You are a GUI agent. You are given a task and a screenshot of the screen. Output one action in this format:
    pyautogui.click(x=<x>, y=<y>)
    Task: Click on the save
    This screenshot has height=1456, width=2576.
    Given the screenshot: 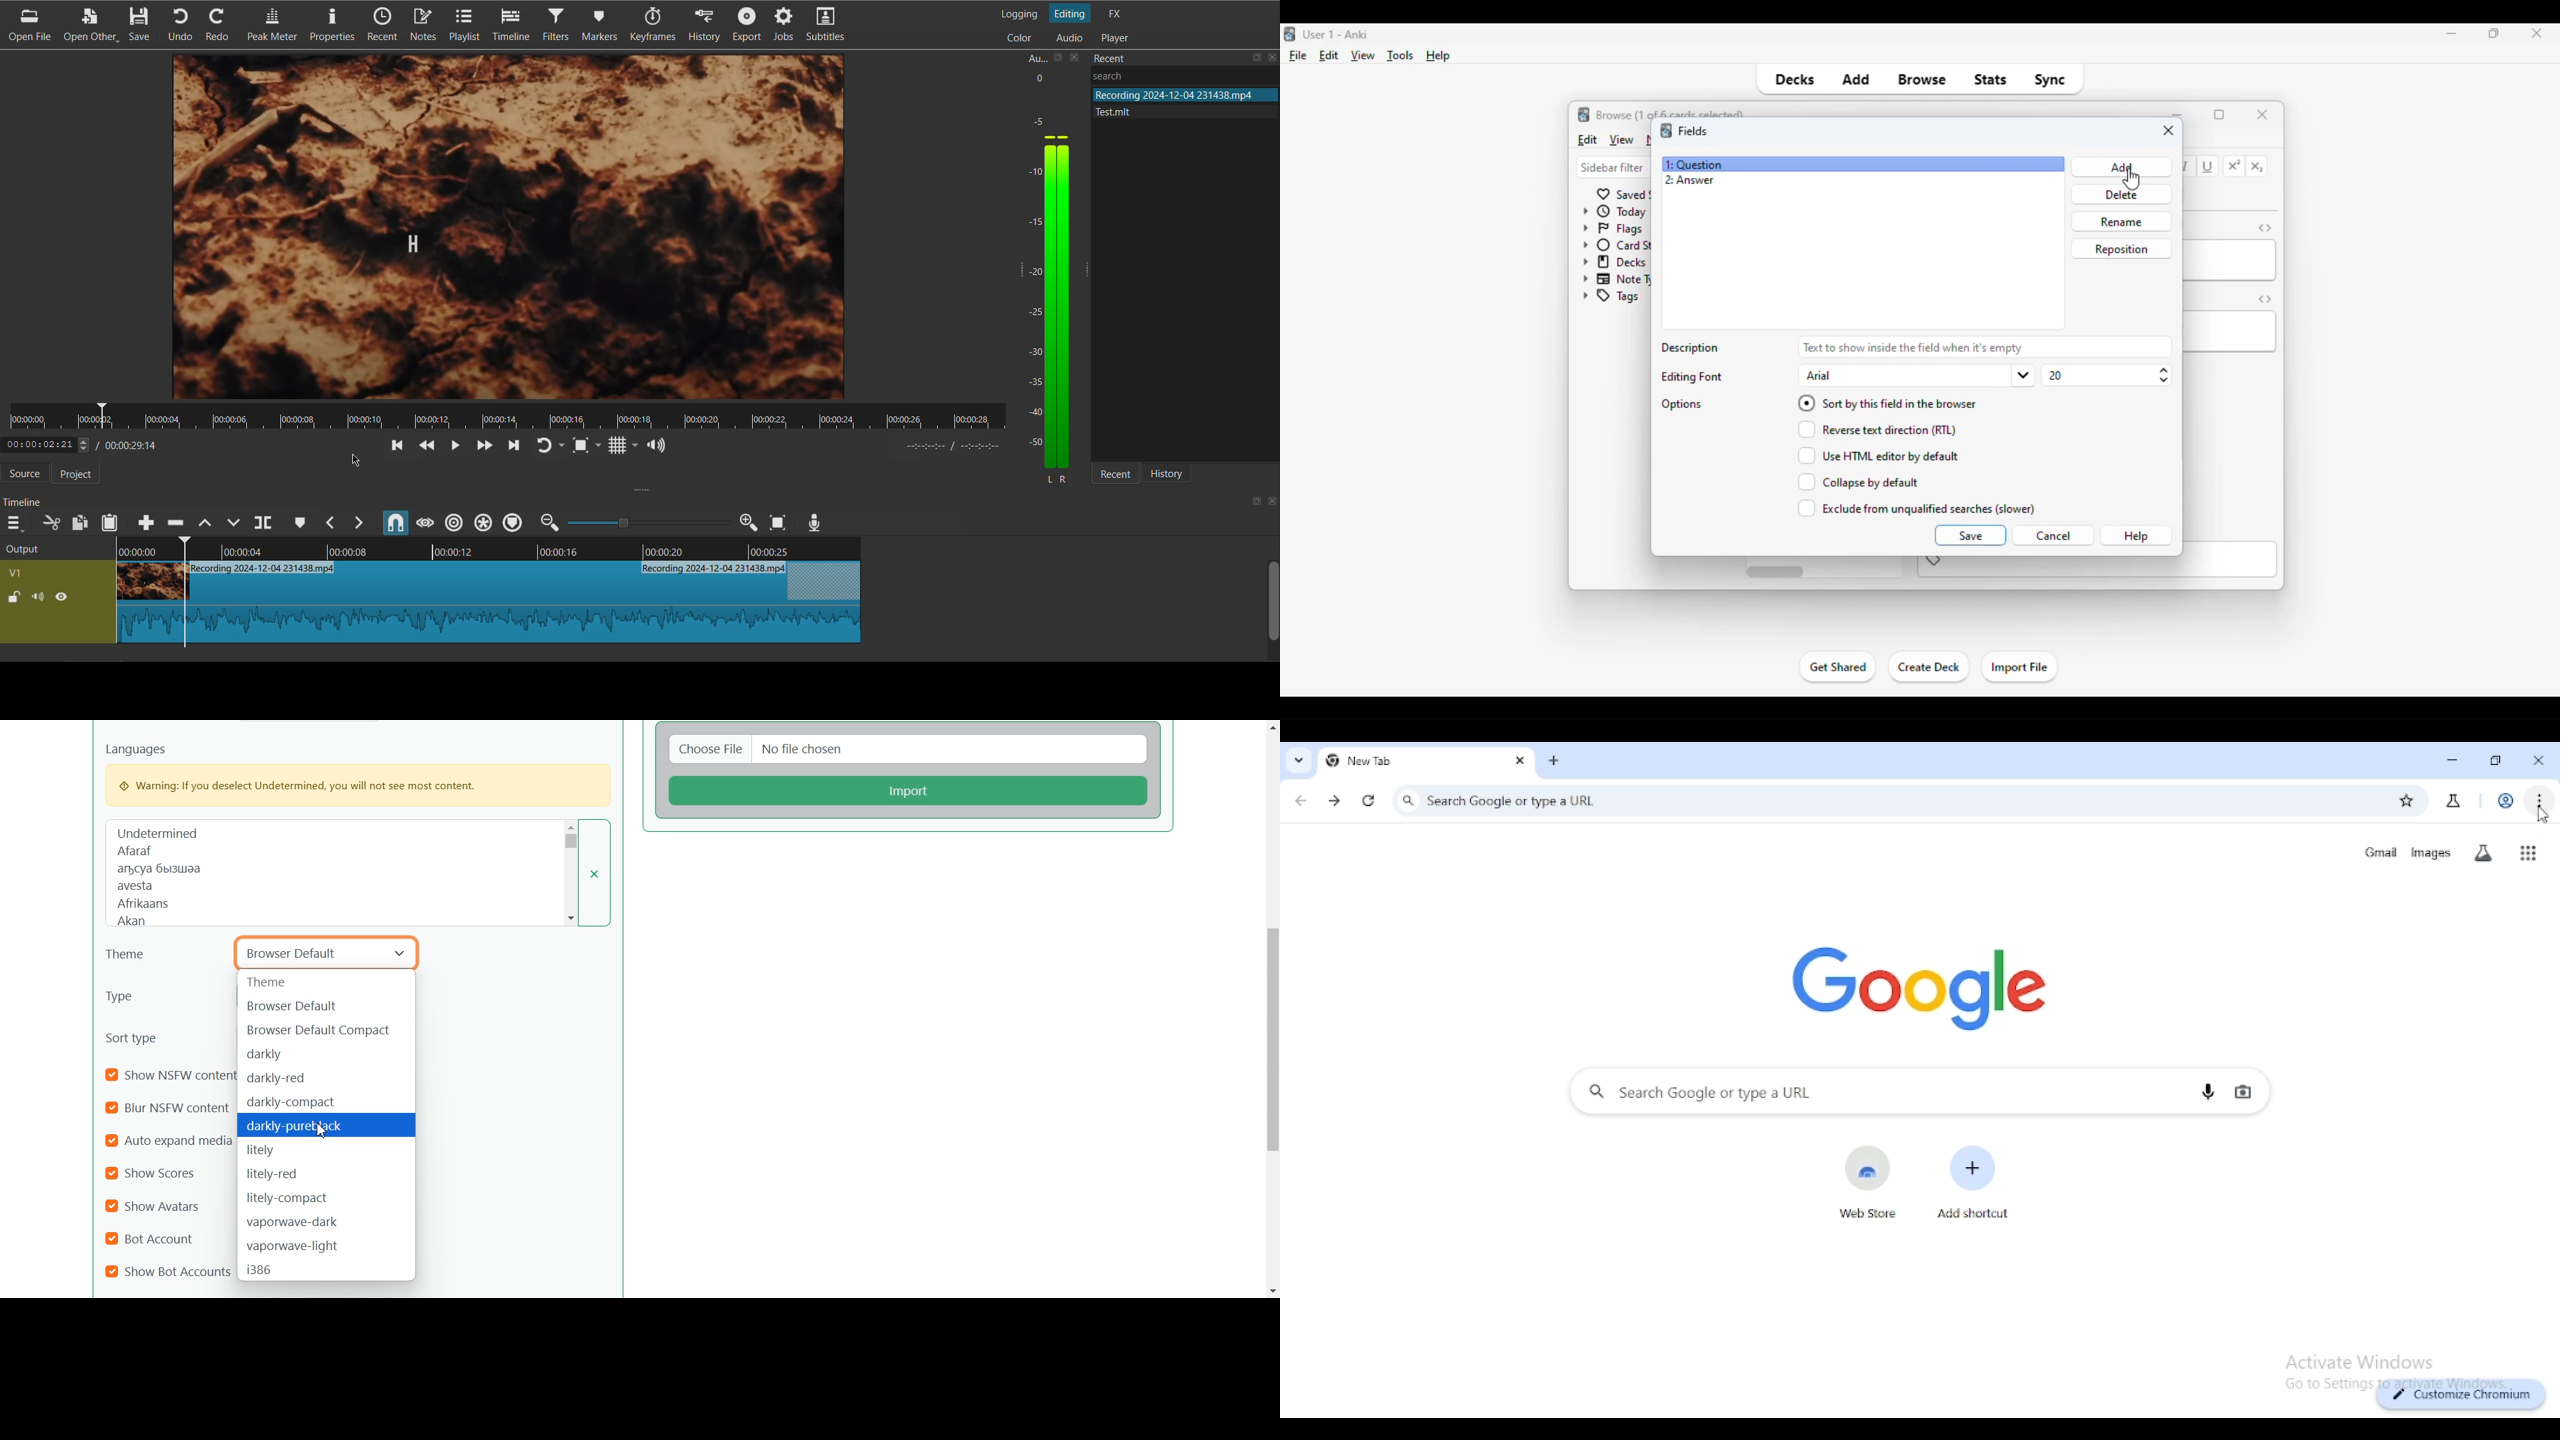 What is the action you would take?
    pyautogui.click(x=1255, y=57)
    